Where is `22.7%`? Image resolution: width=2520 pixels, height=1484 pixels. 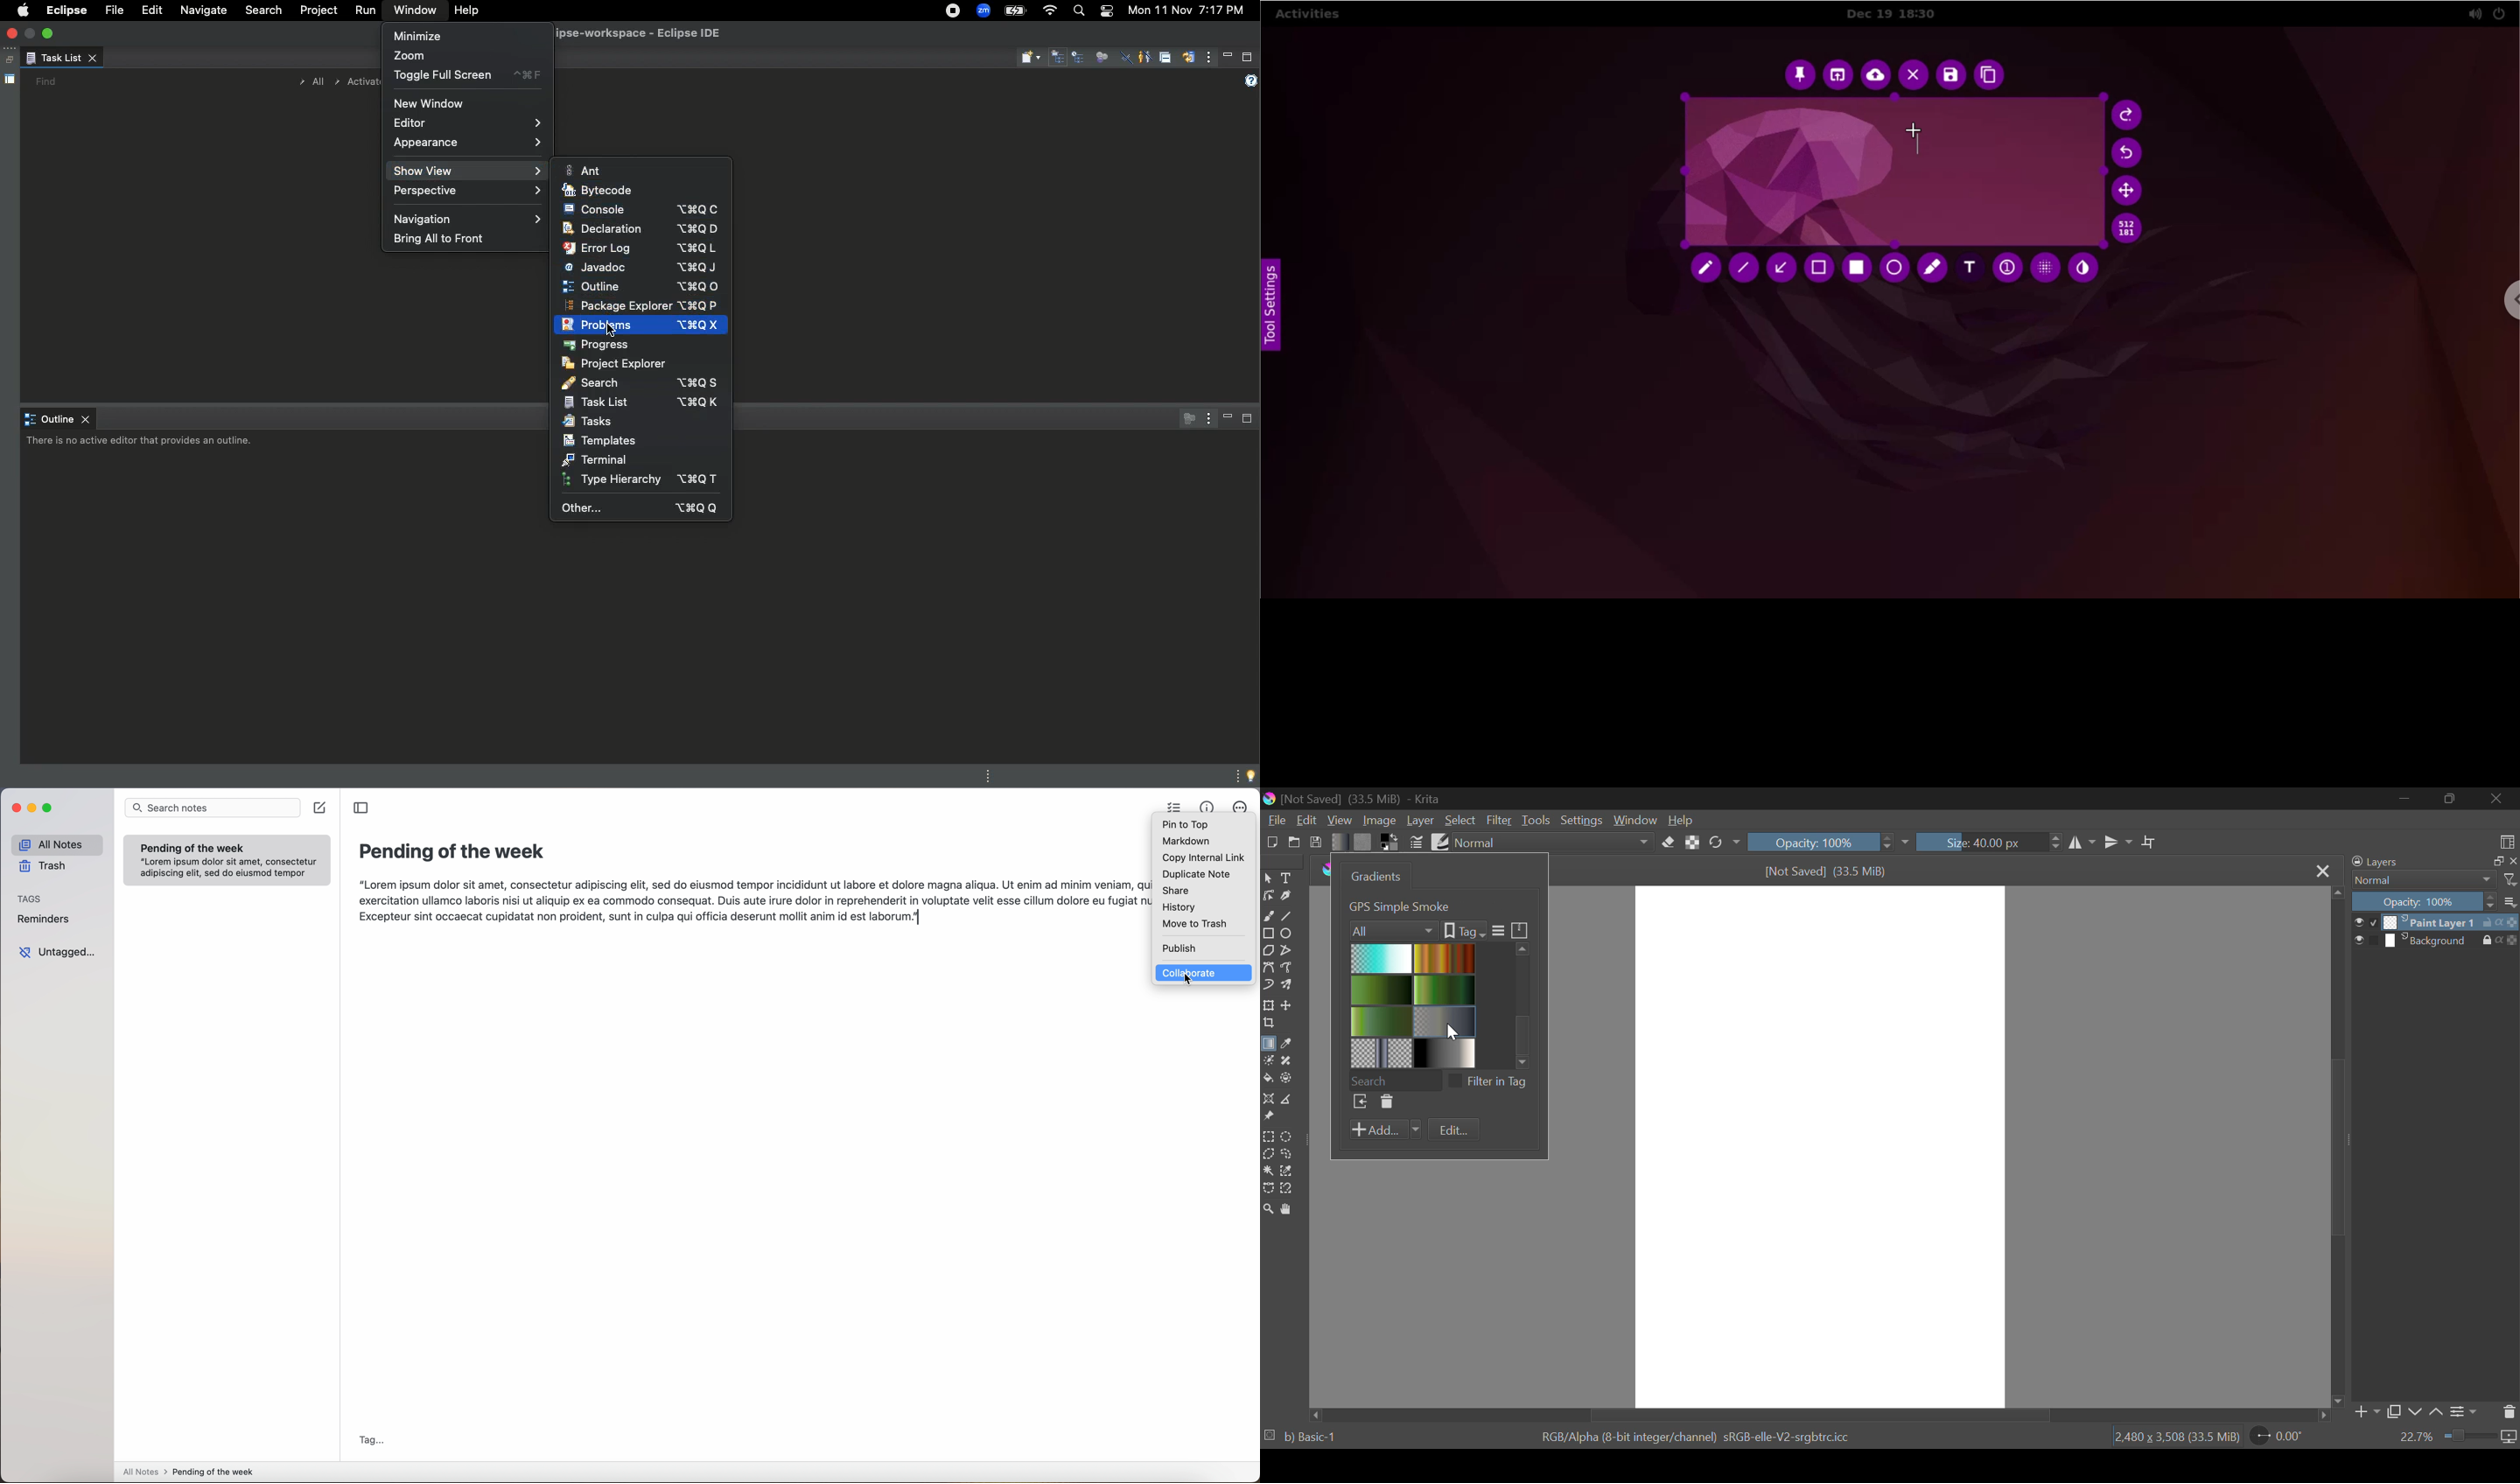 22.7% is located at coordinates (2458, 1438).